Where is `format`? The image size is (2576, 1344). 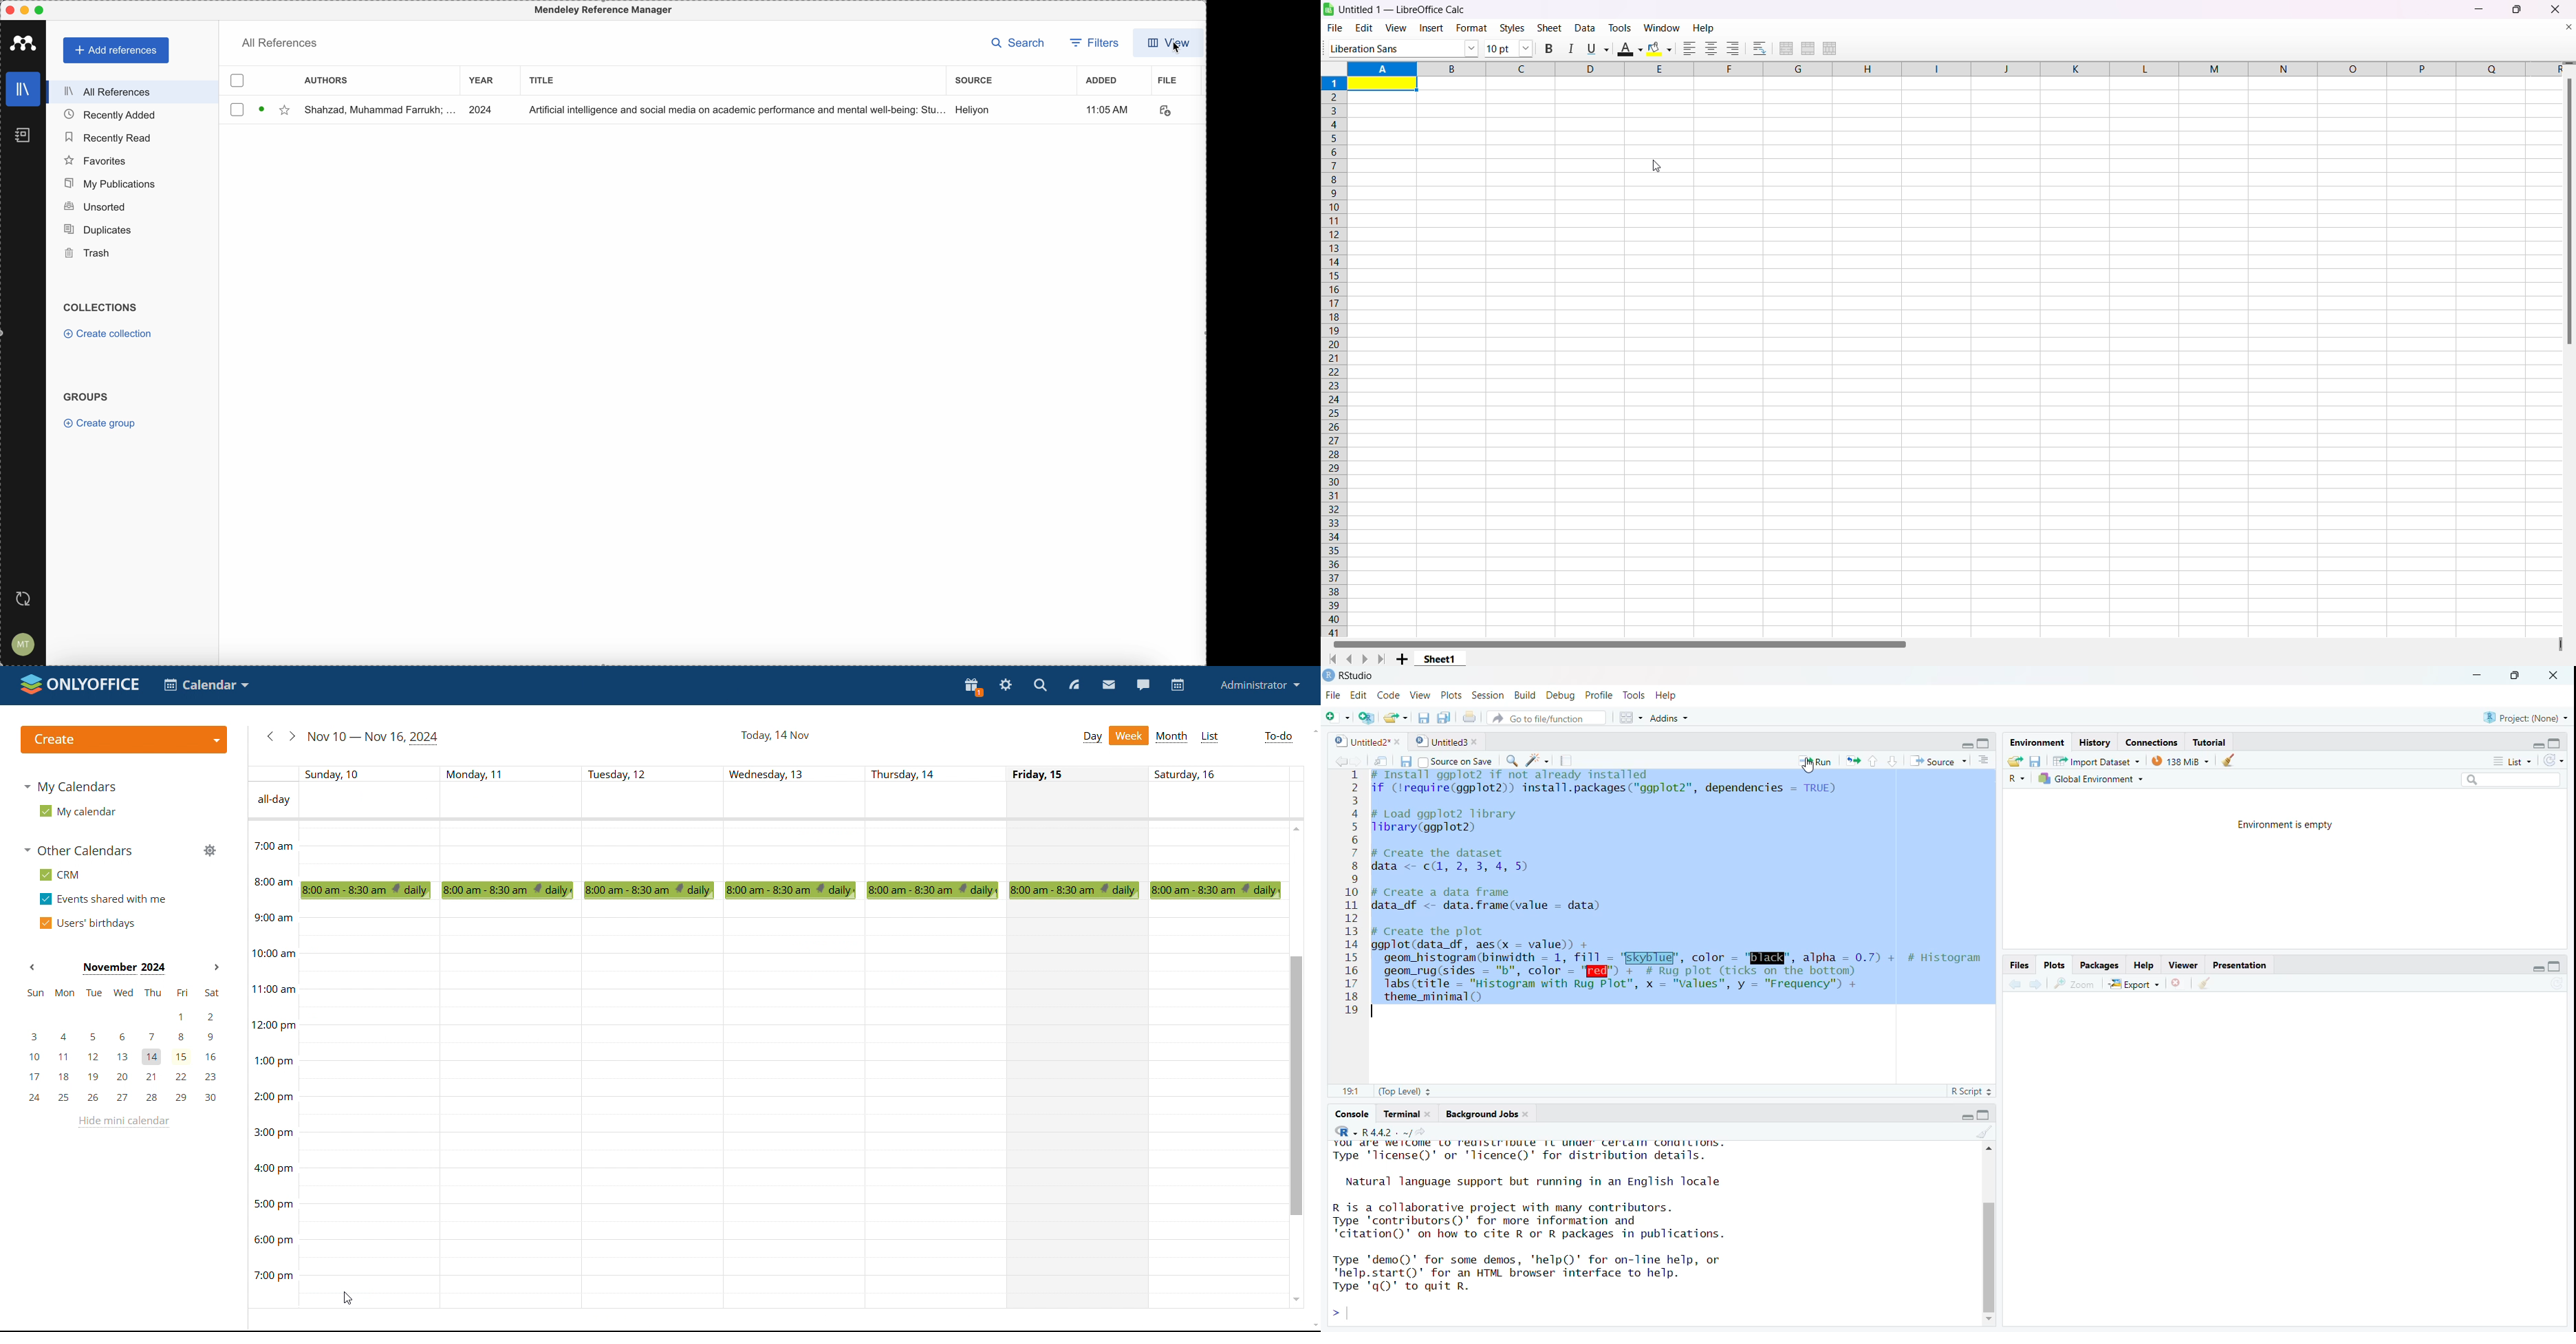
format is located at coordinates (1470, 29).